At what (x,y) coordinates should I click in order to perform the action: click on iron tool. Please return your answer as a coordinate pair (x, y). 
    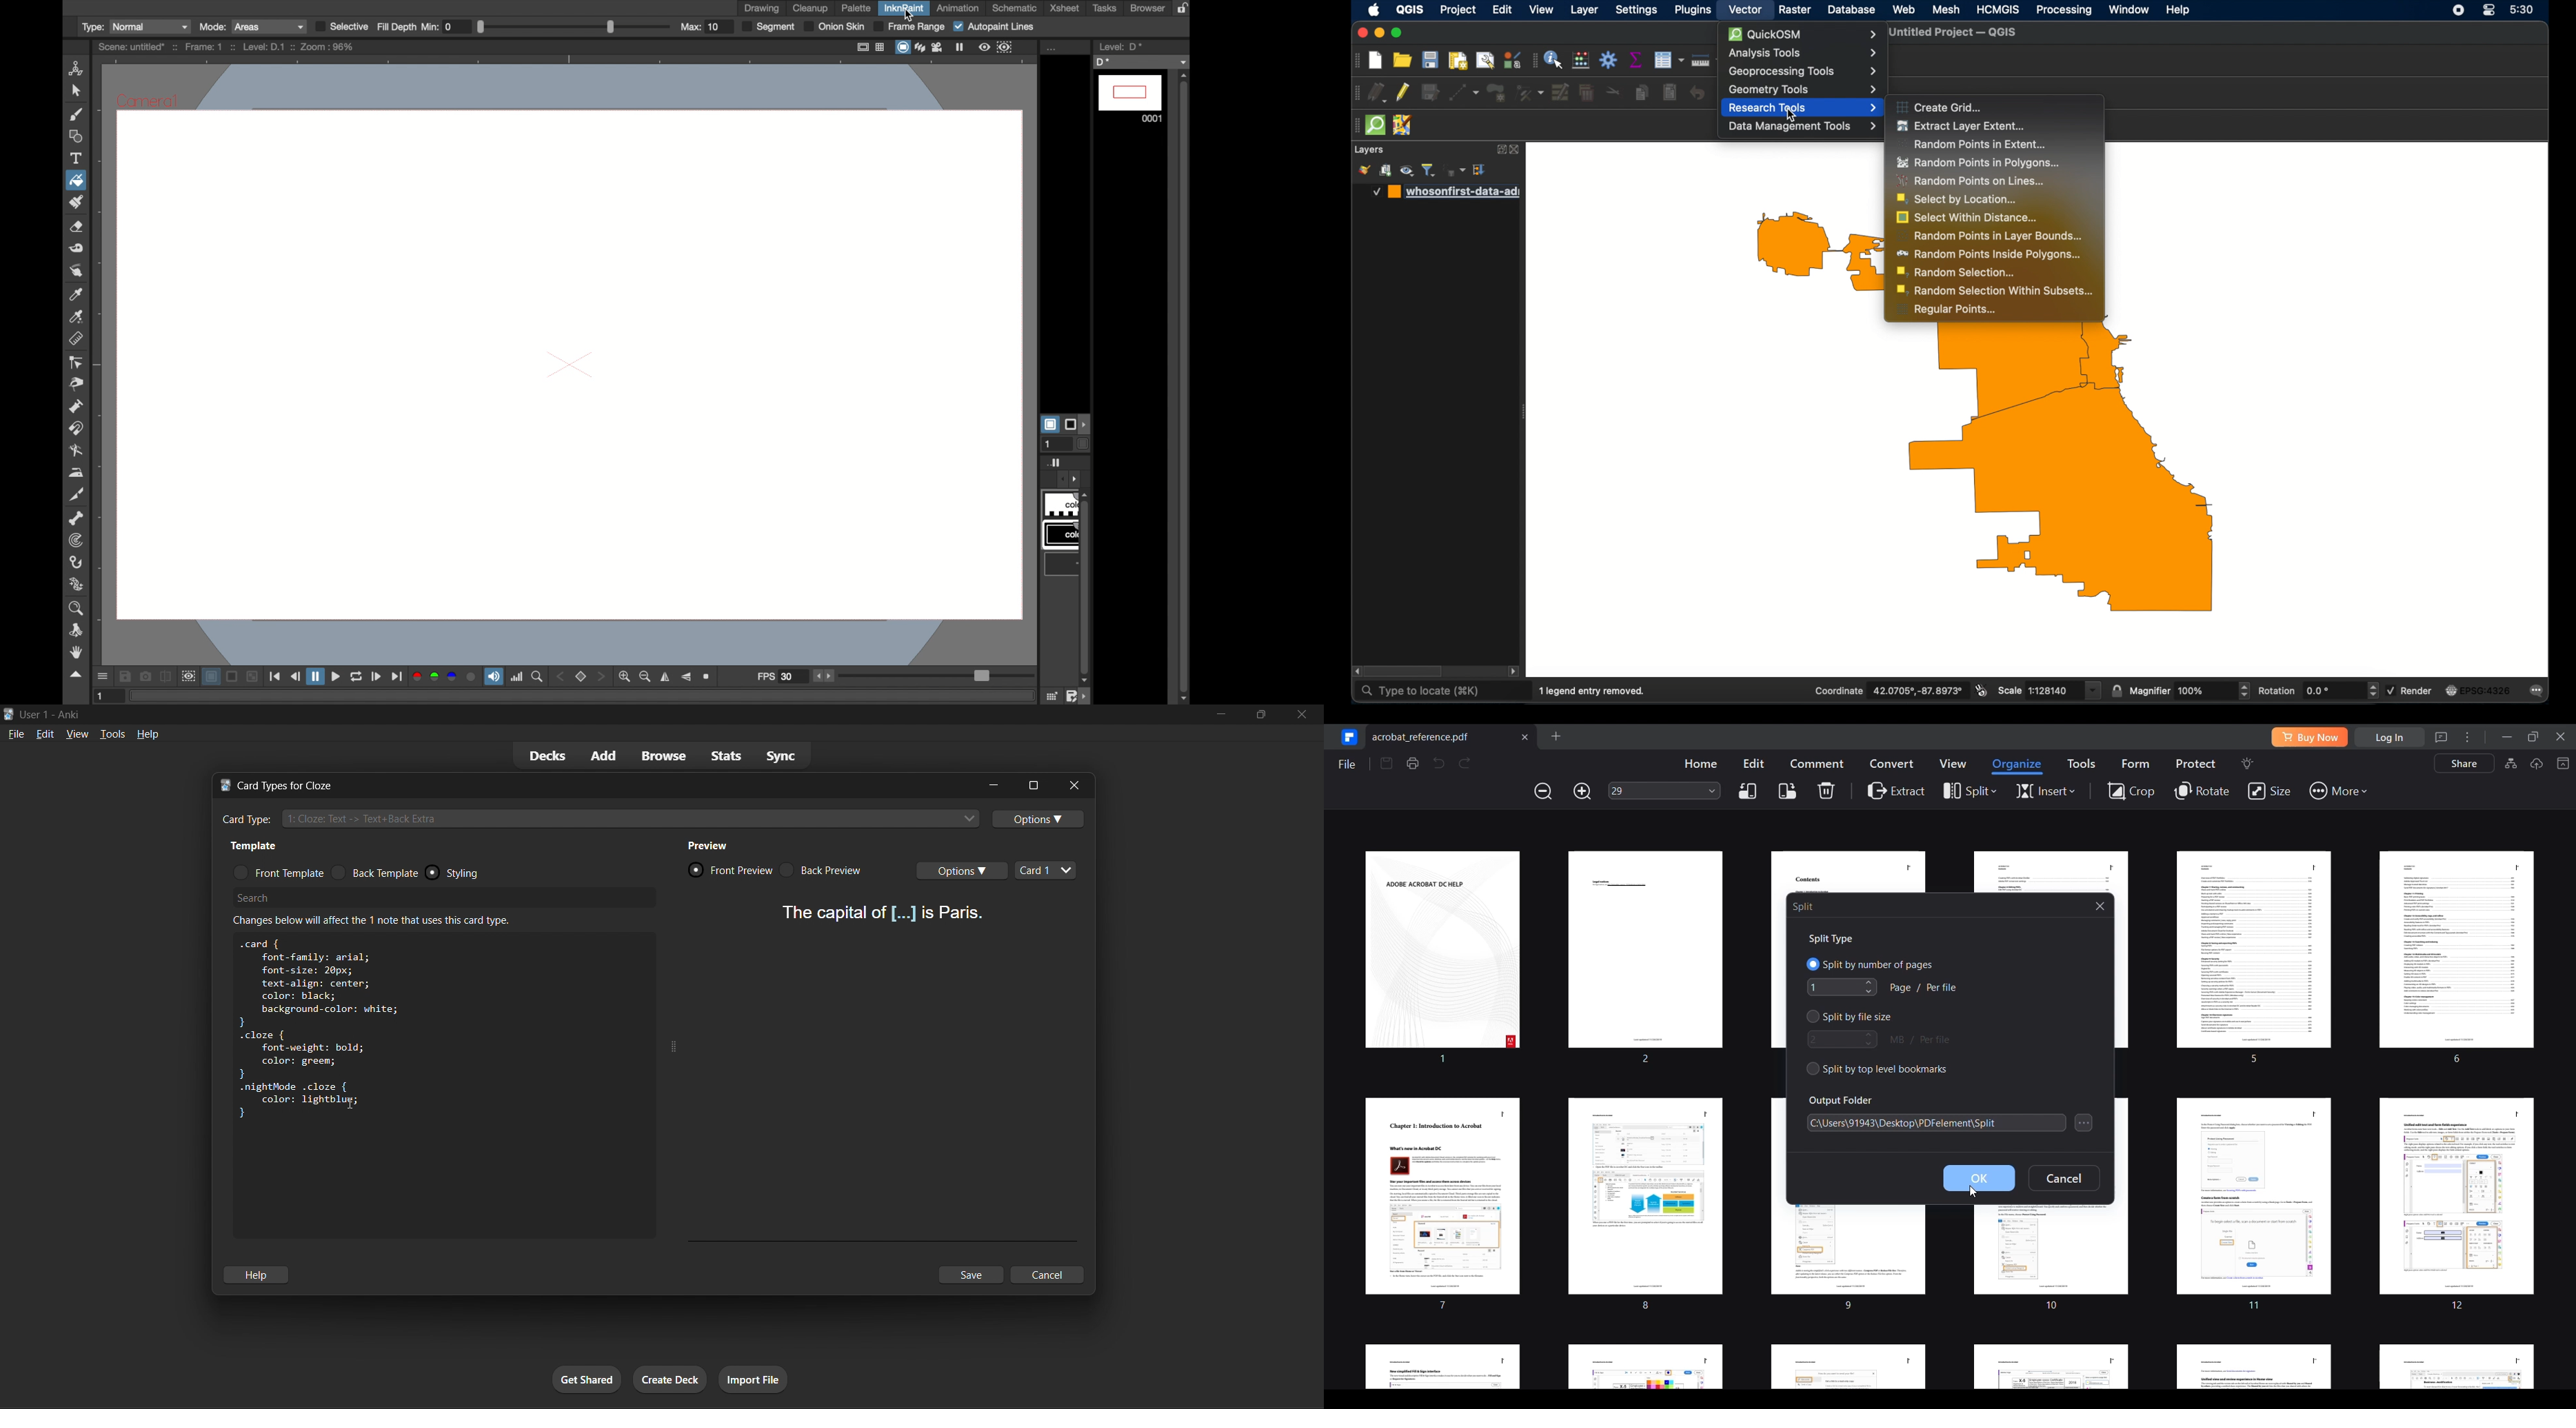
    Looking at the image, I should click on (78, 473).